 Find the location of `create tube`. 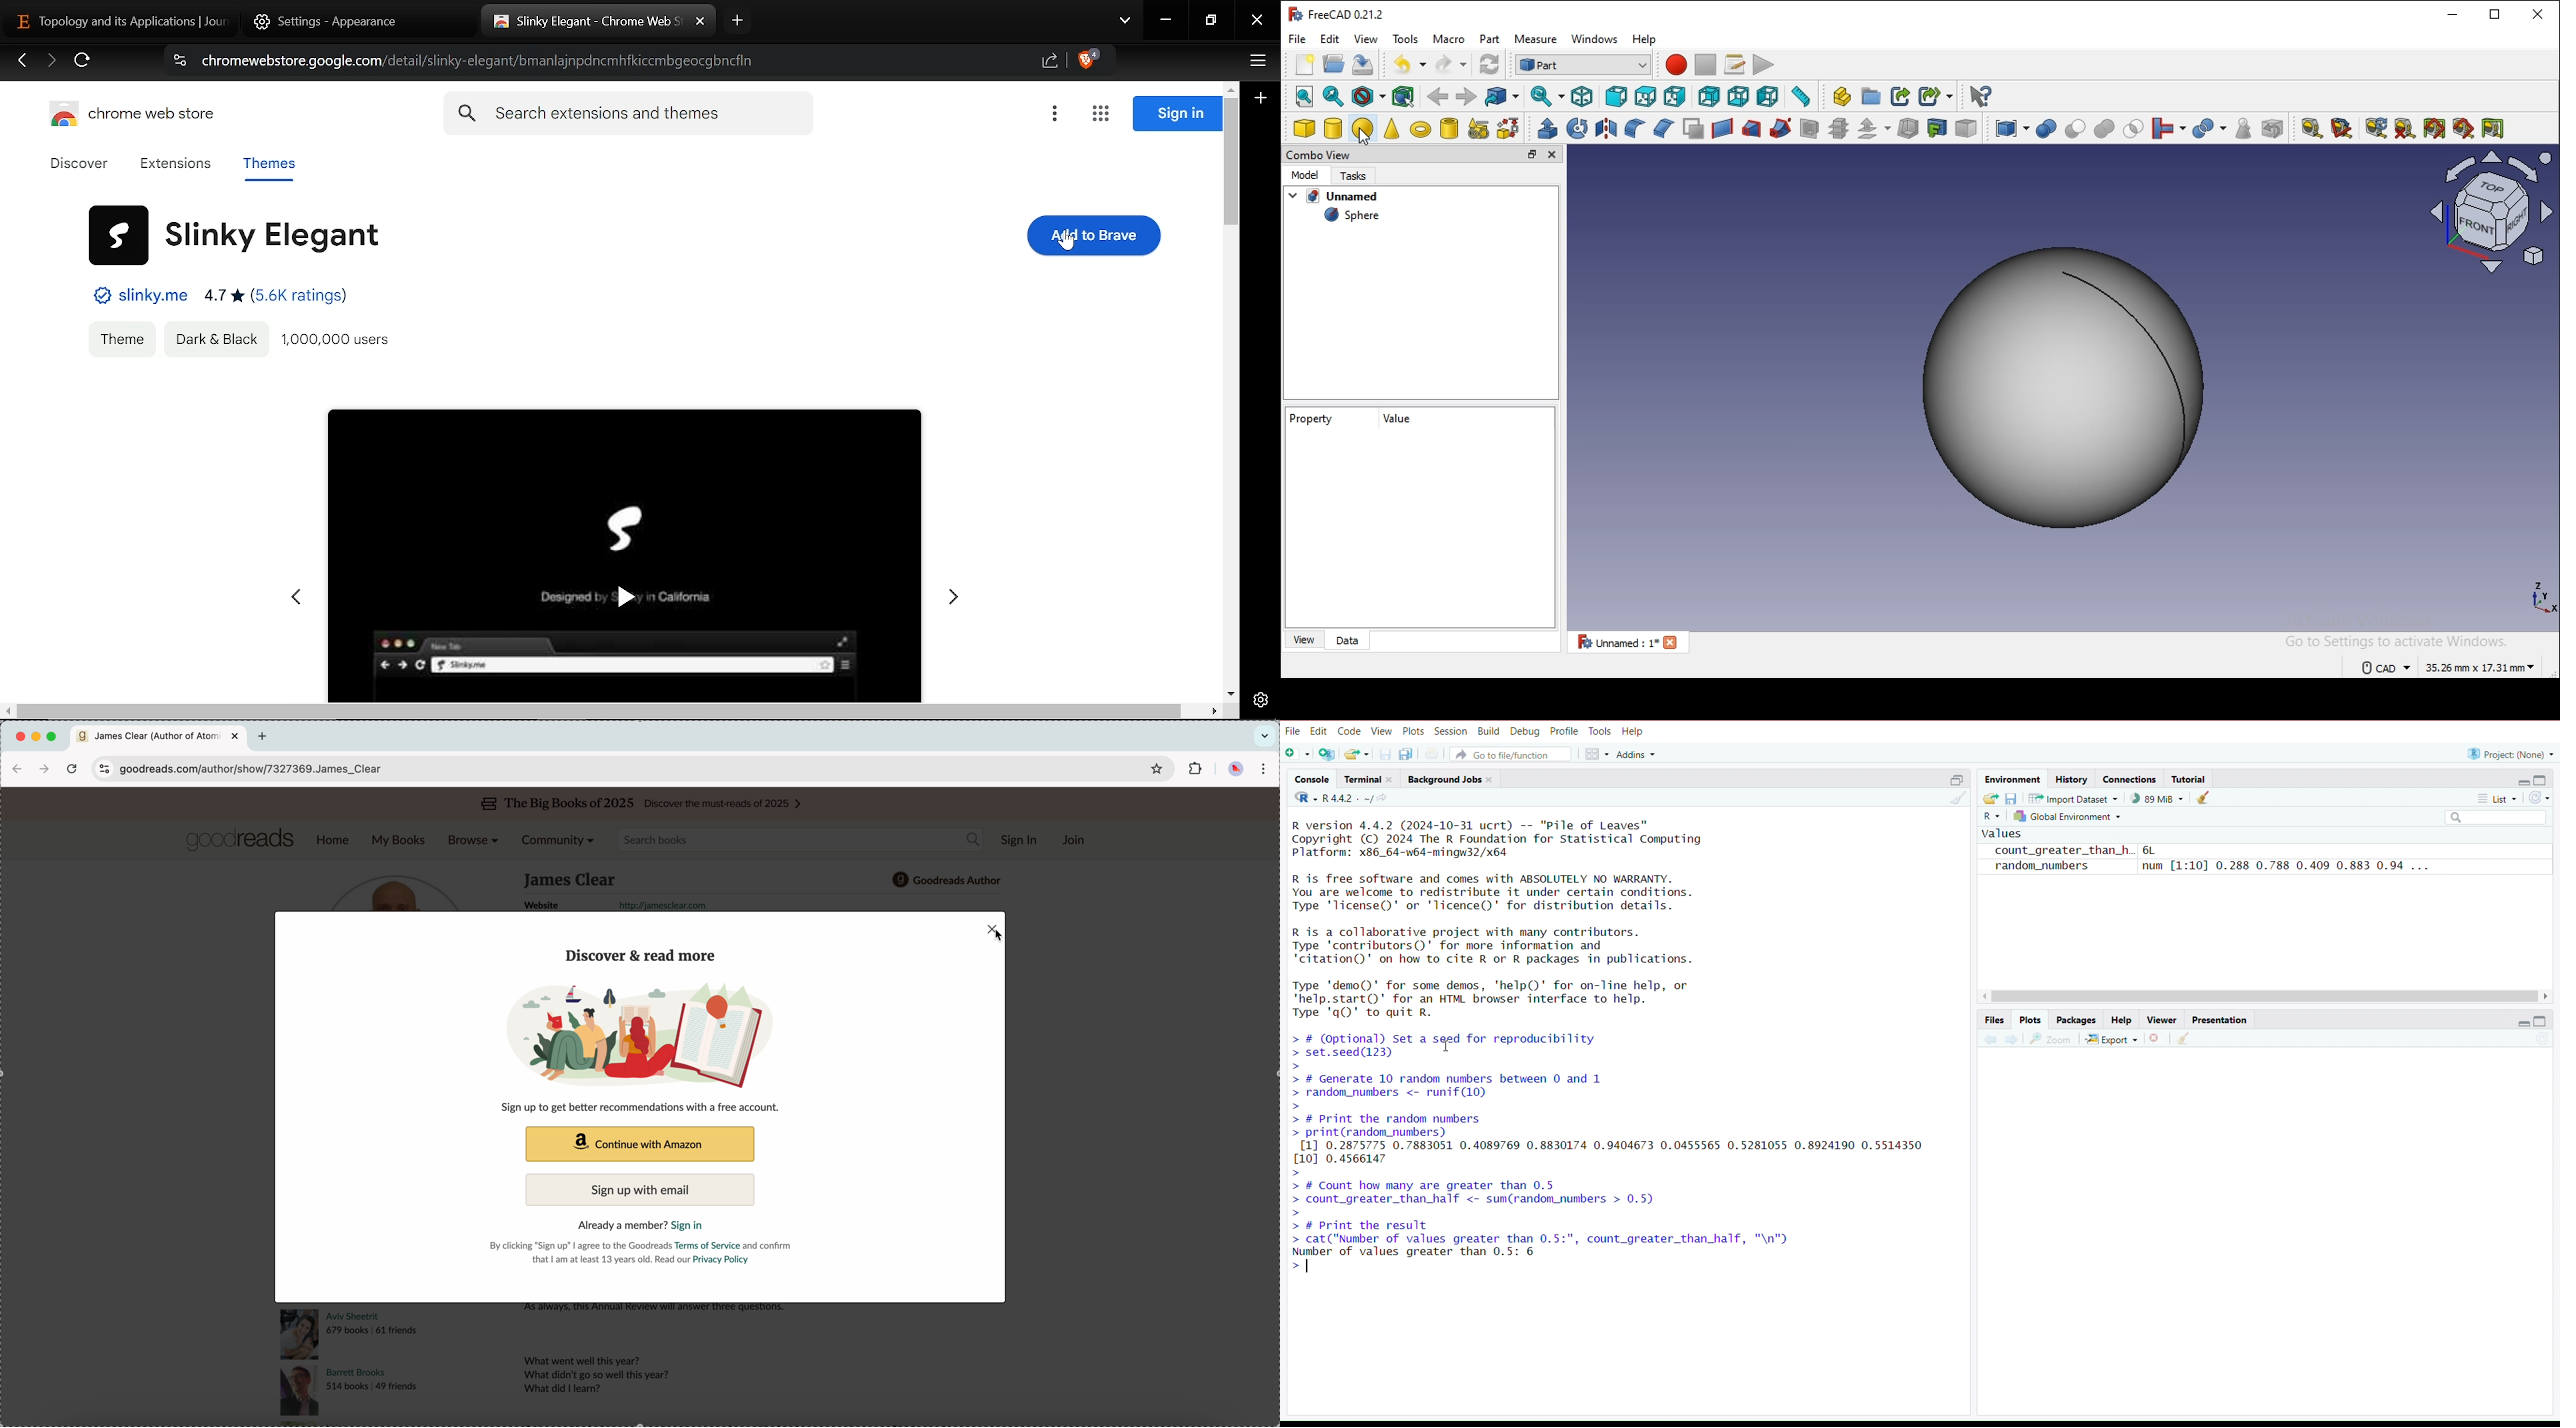

create tube is located at coordinates (1449, 128).